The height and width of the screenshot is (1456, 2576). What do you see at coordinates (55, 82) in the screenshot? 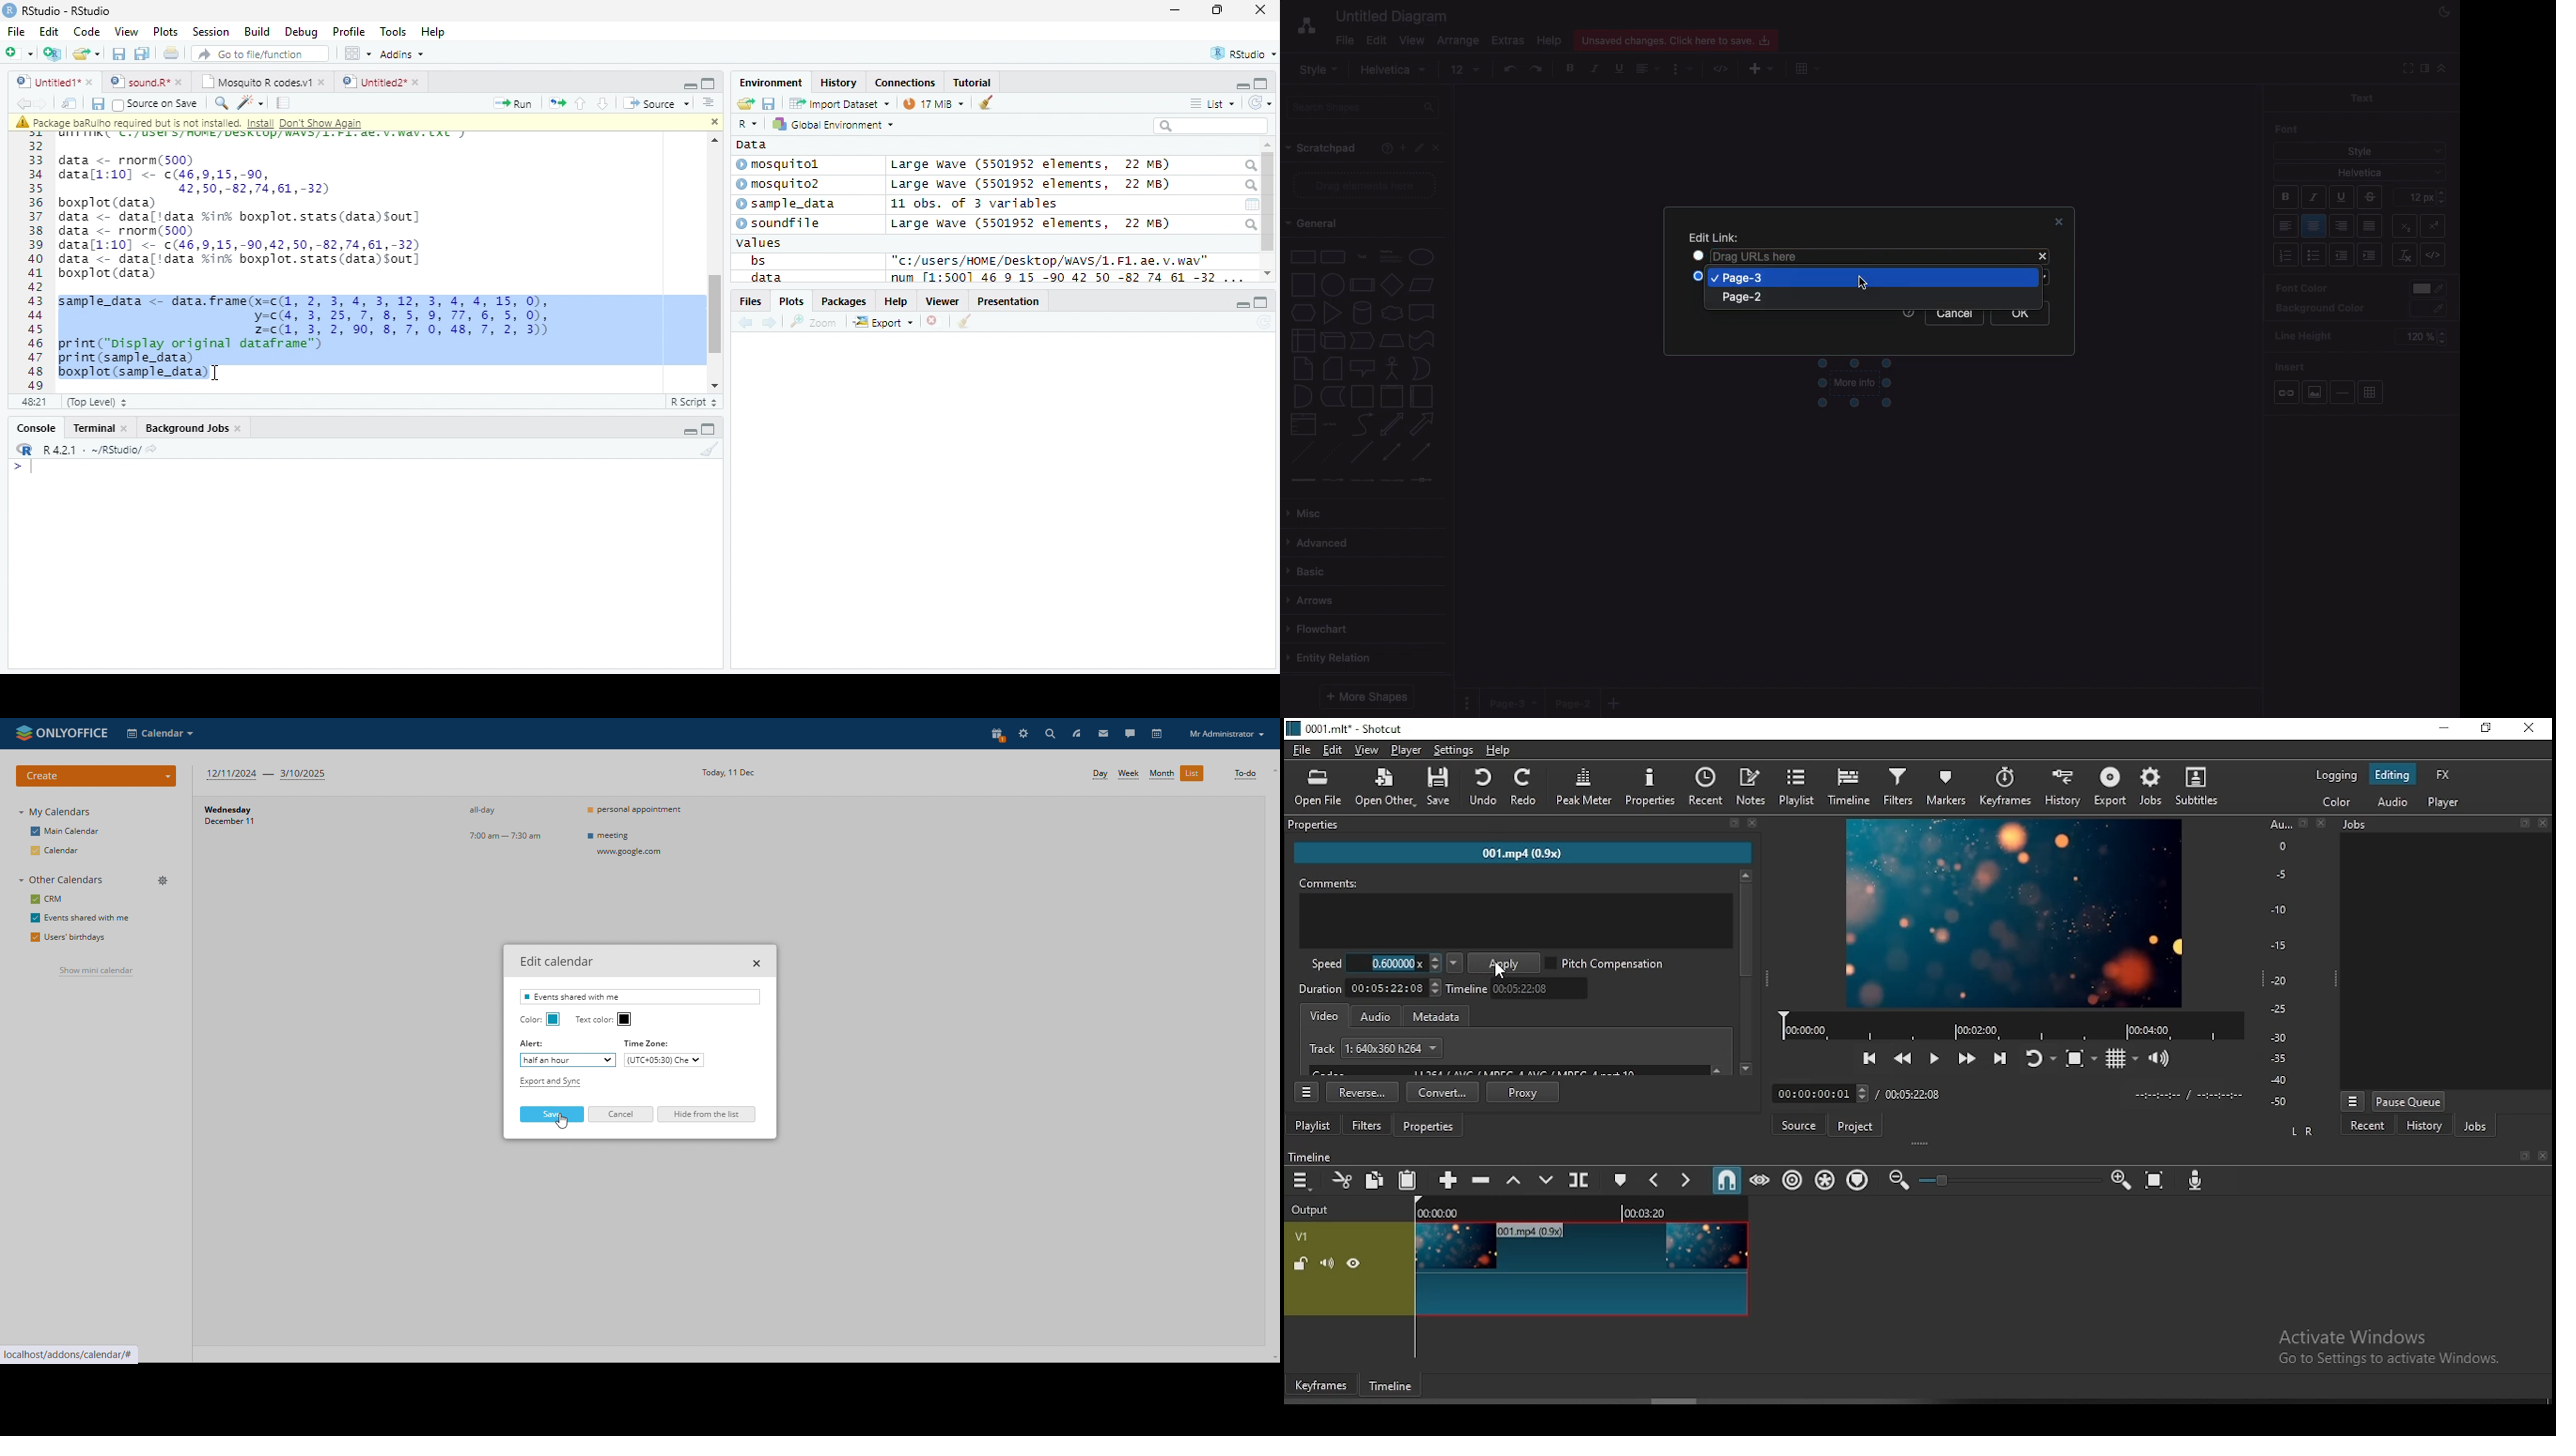
I see `Untitied1*` at bounding box center [55, 82].